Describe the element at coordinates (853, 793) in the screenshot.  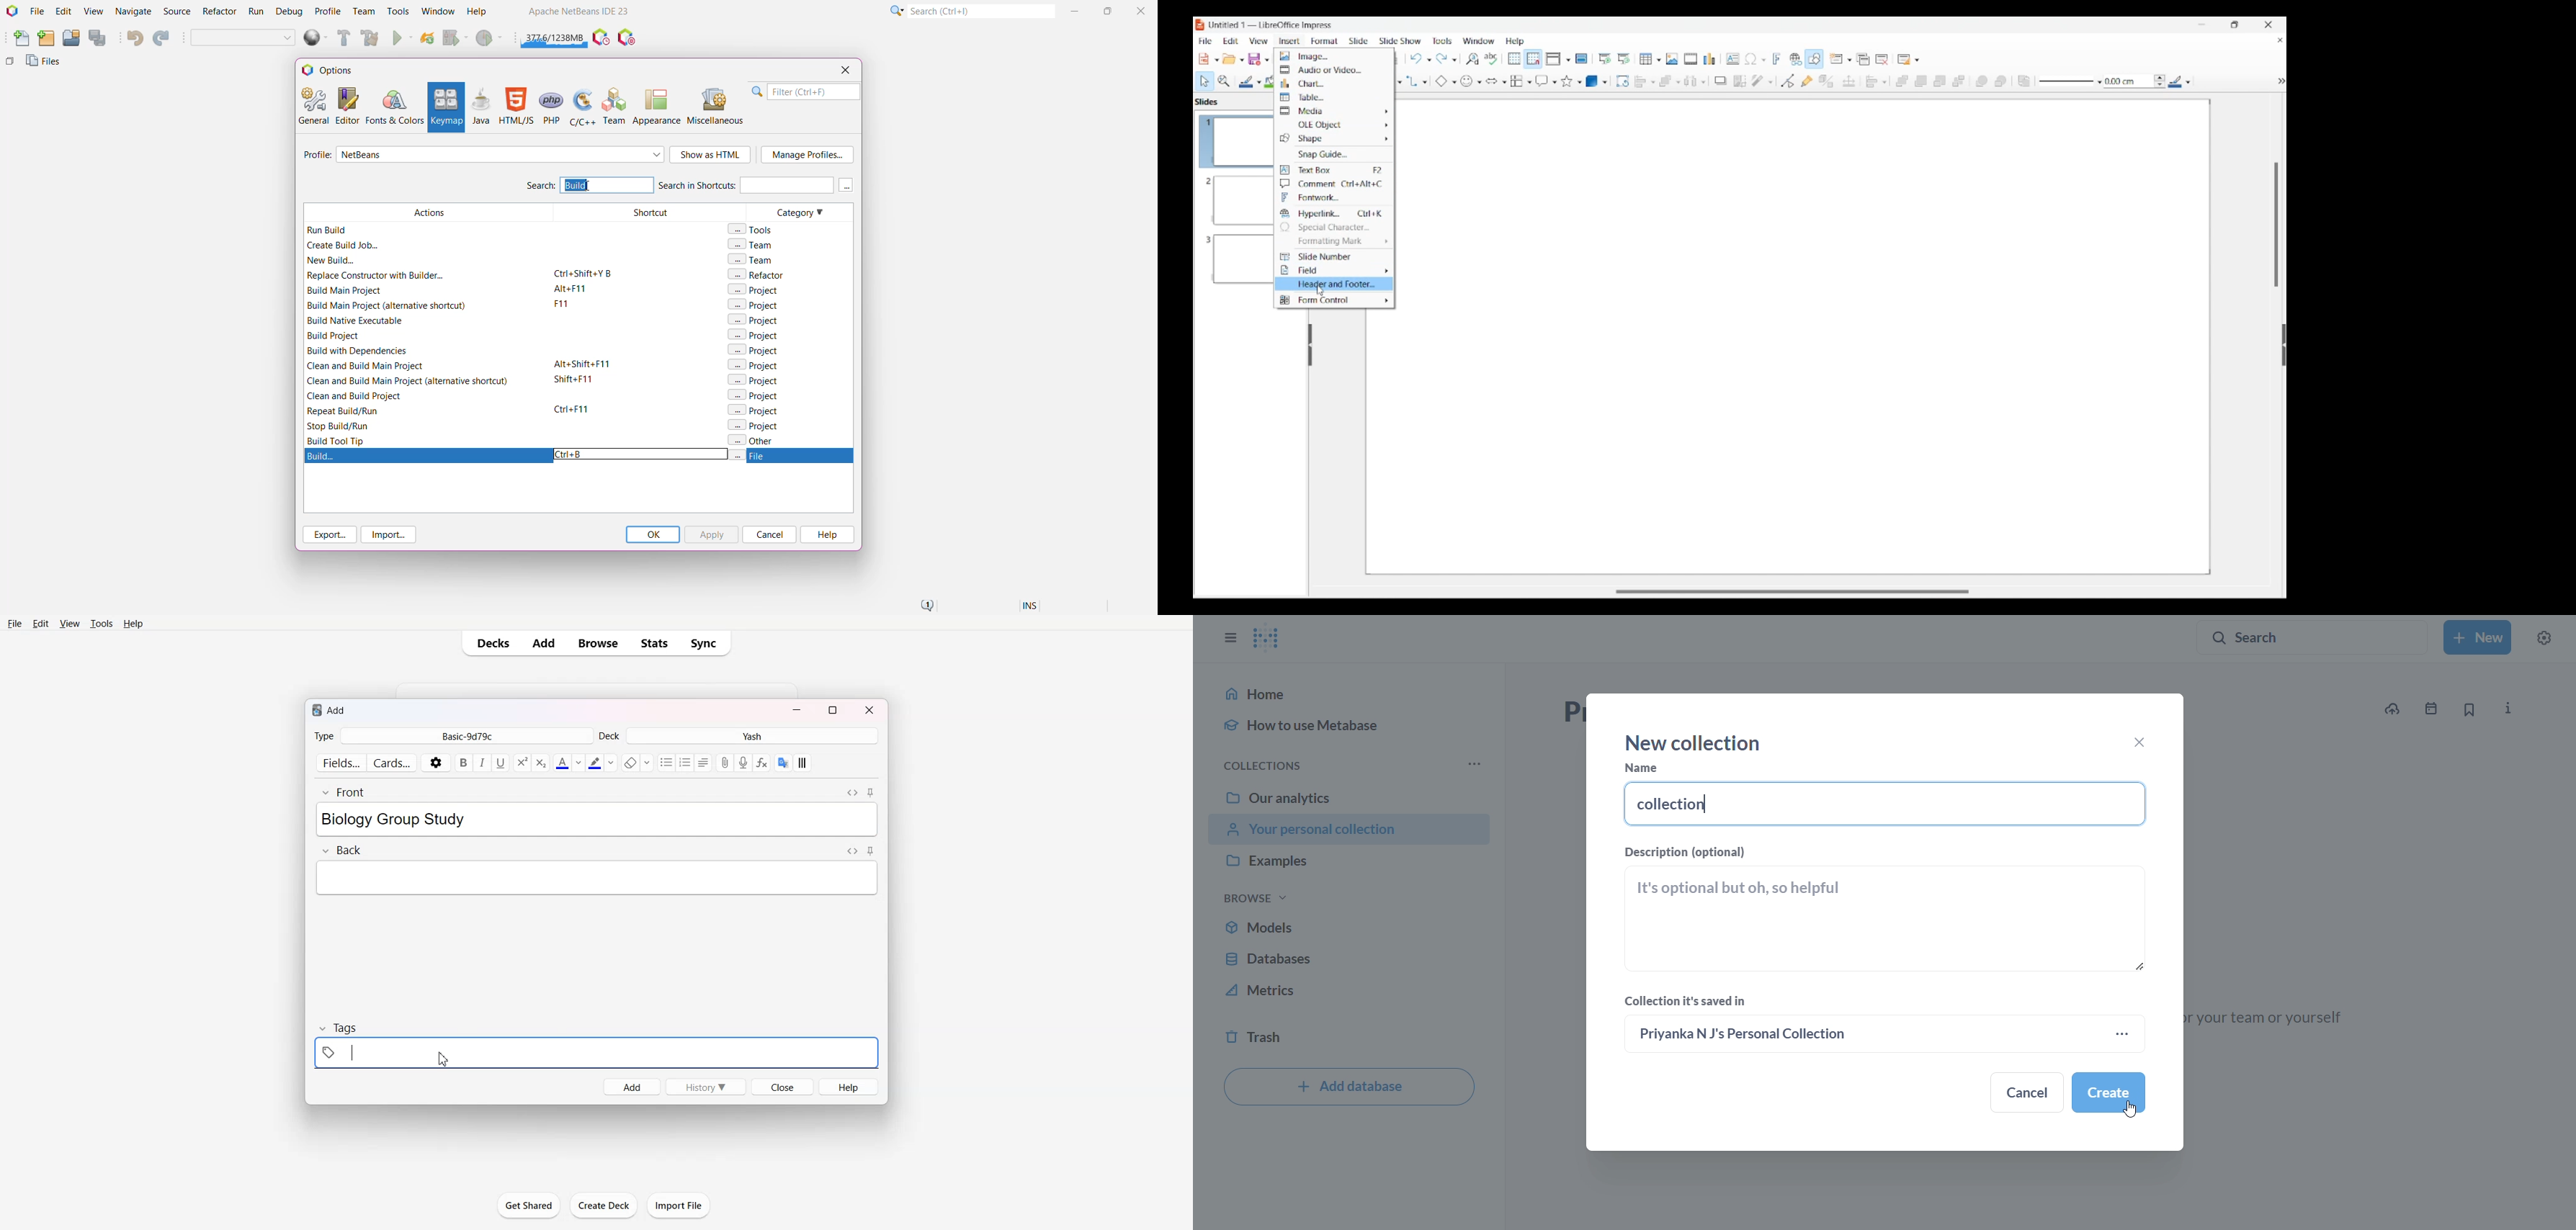
I see `Toggle HTML Editor` at that location.